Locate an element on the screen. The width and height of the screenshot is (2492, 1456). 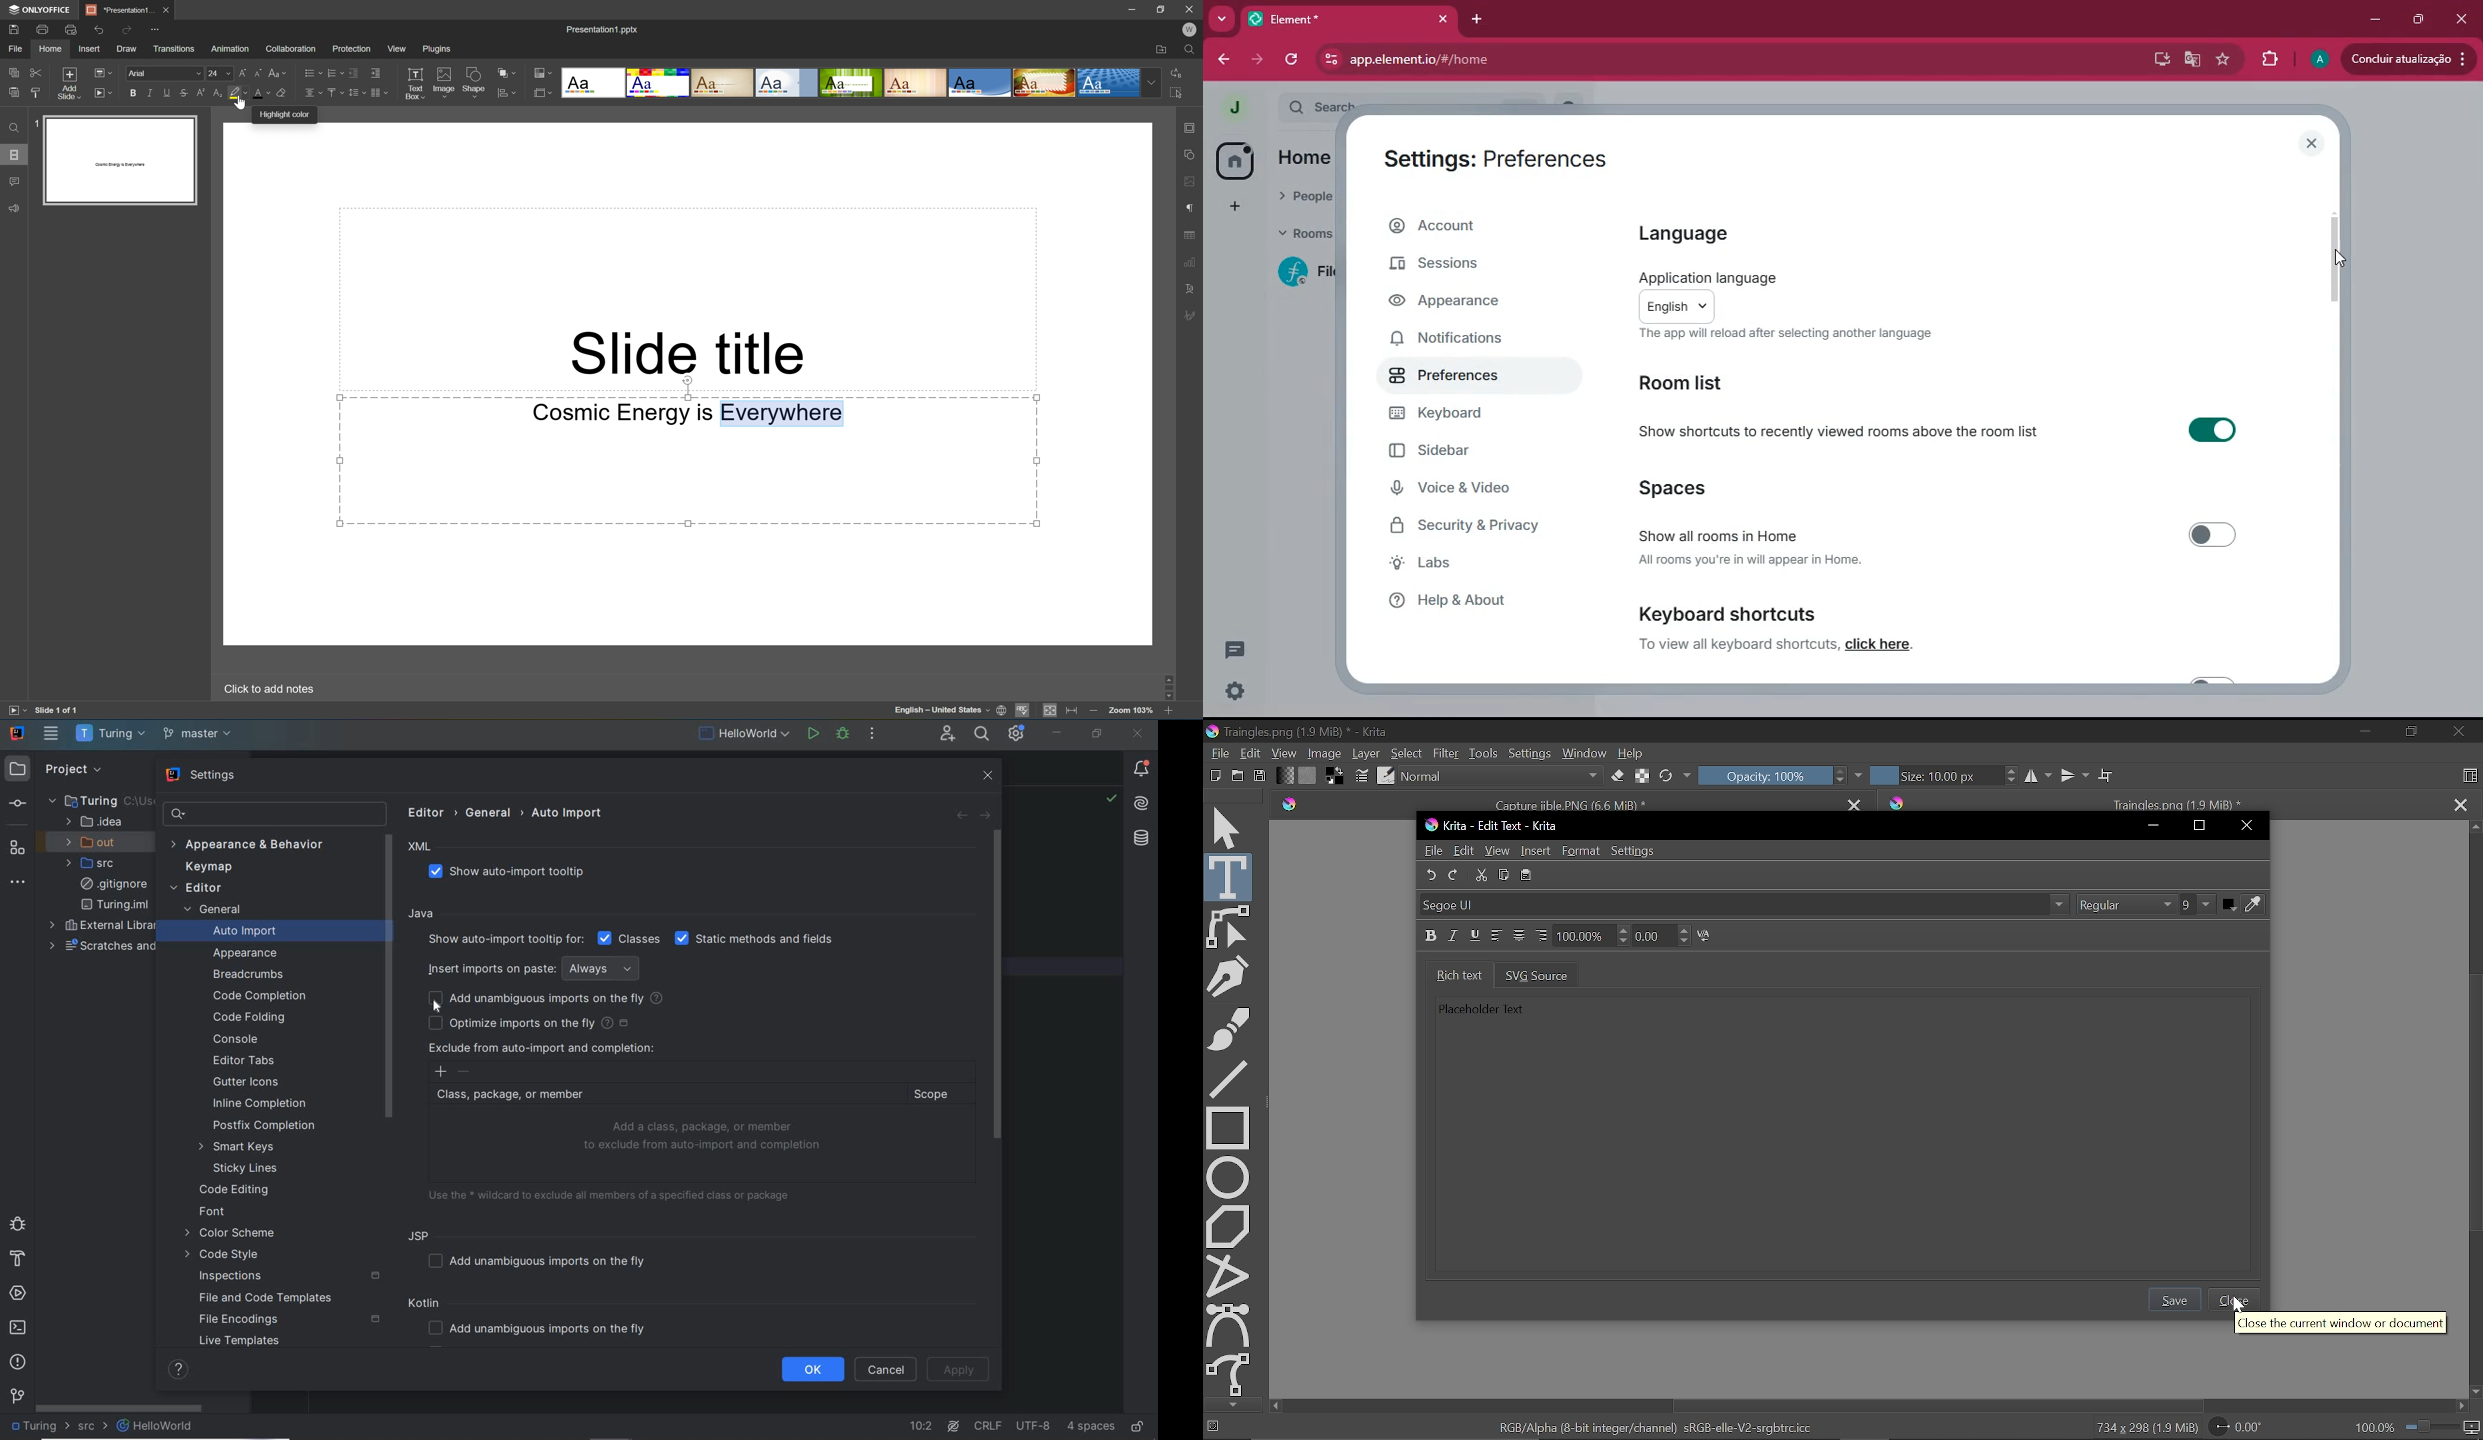
Close is located at coordinates (169, 9).